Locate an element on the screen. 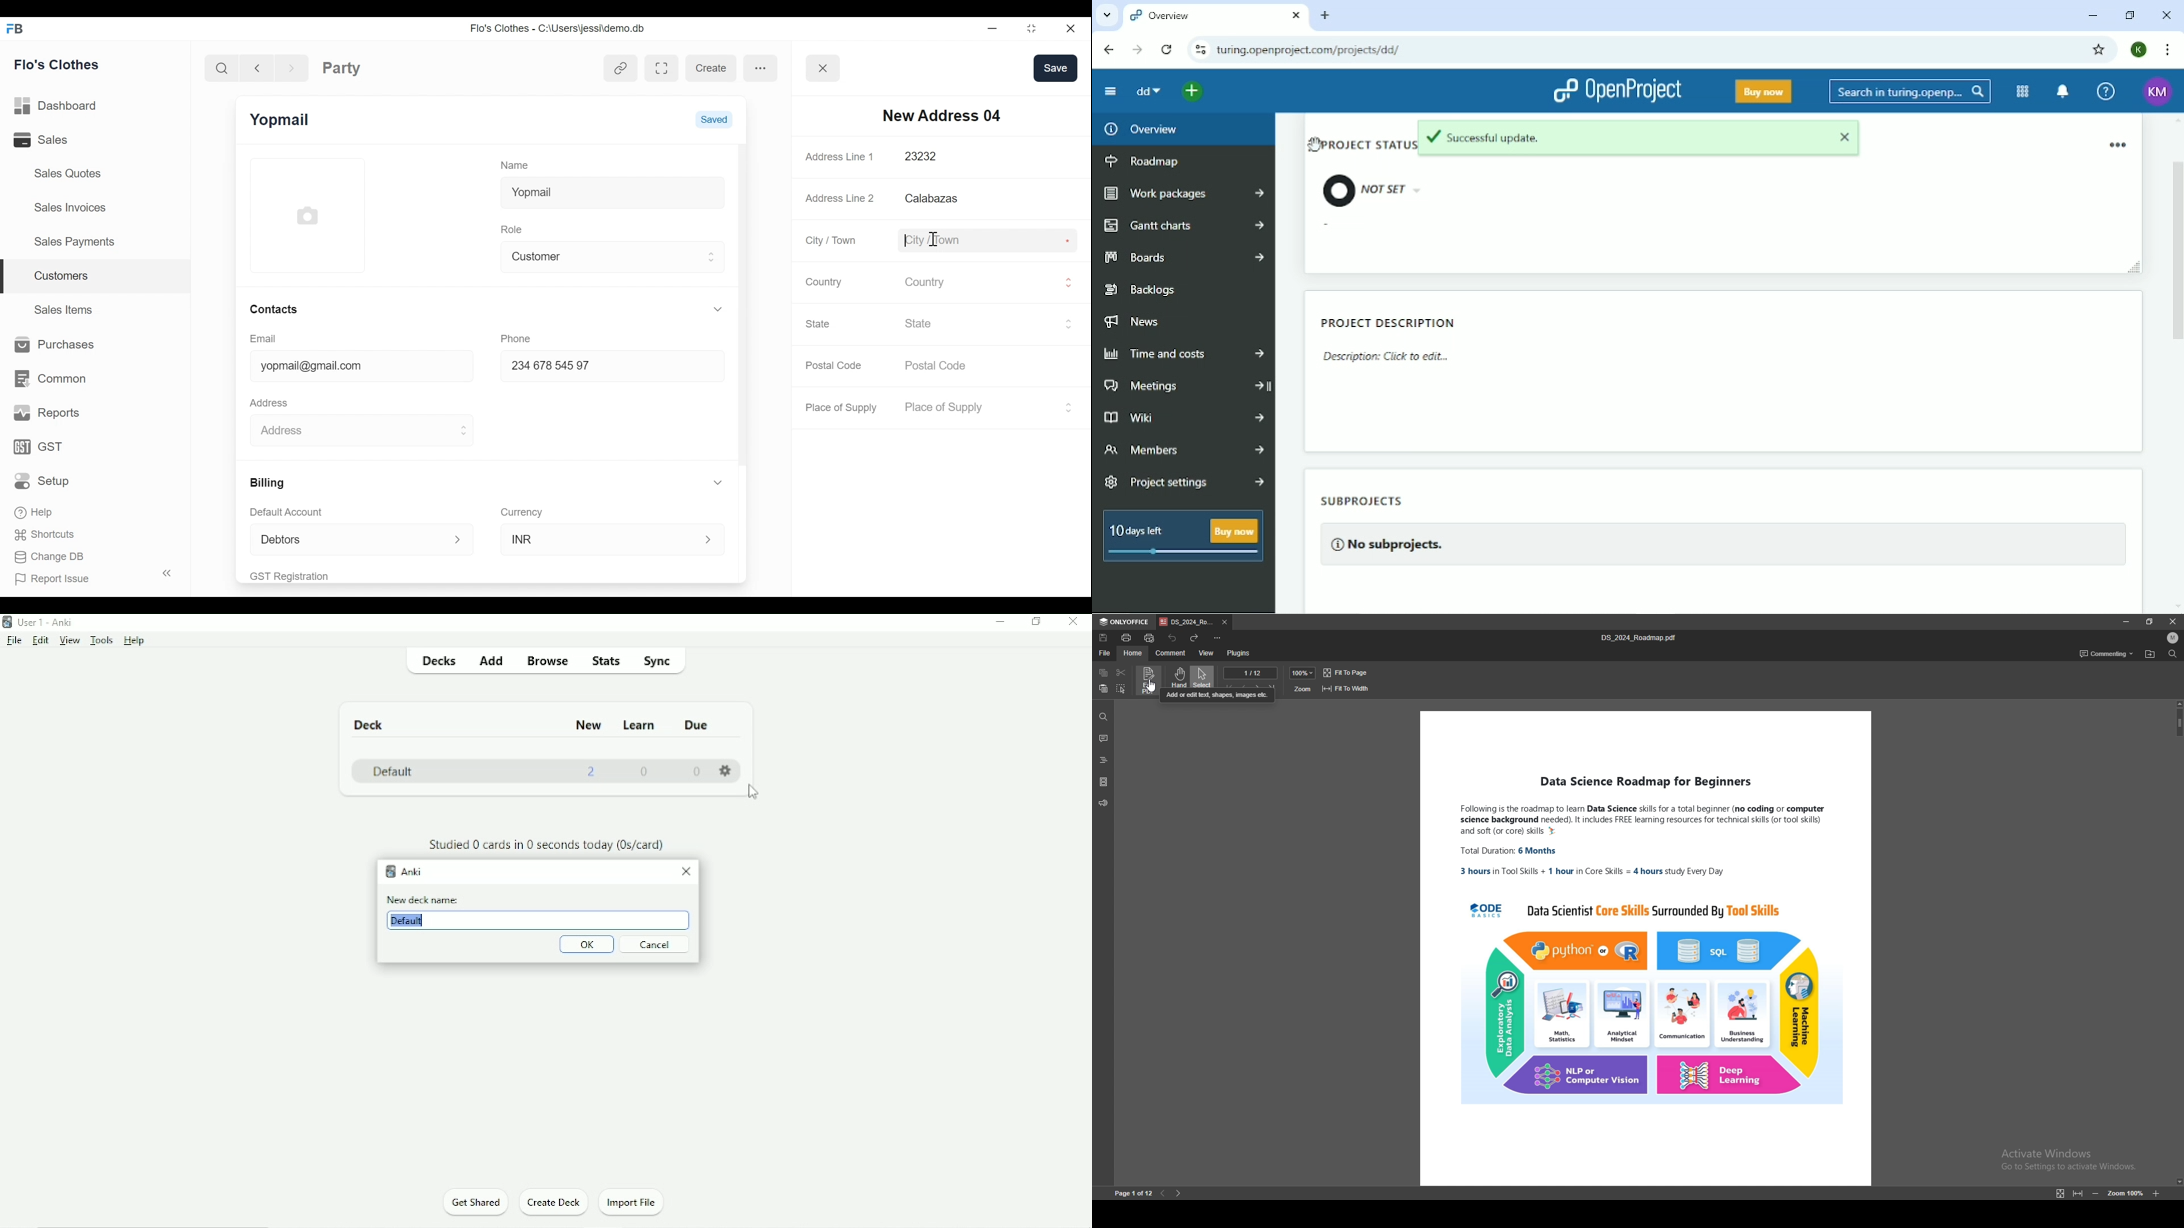  Postal Code is located at coordinates (943, 366).